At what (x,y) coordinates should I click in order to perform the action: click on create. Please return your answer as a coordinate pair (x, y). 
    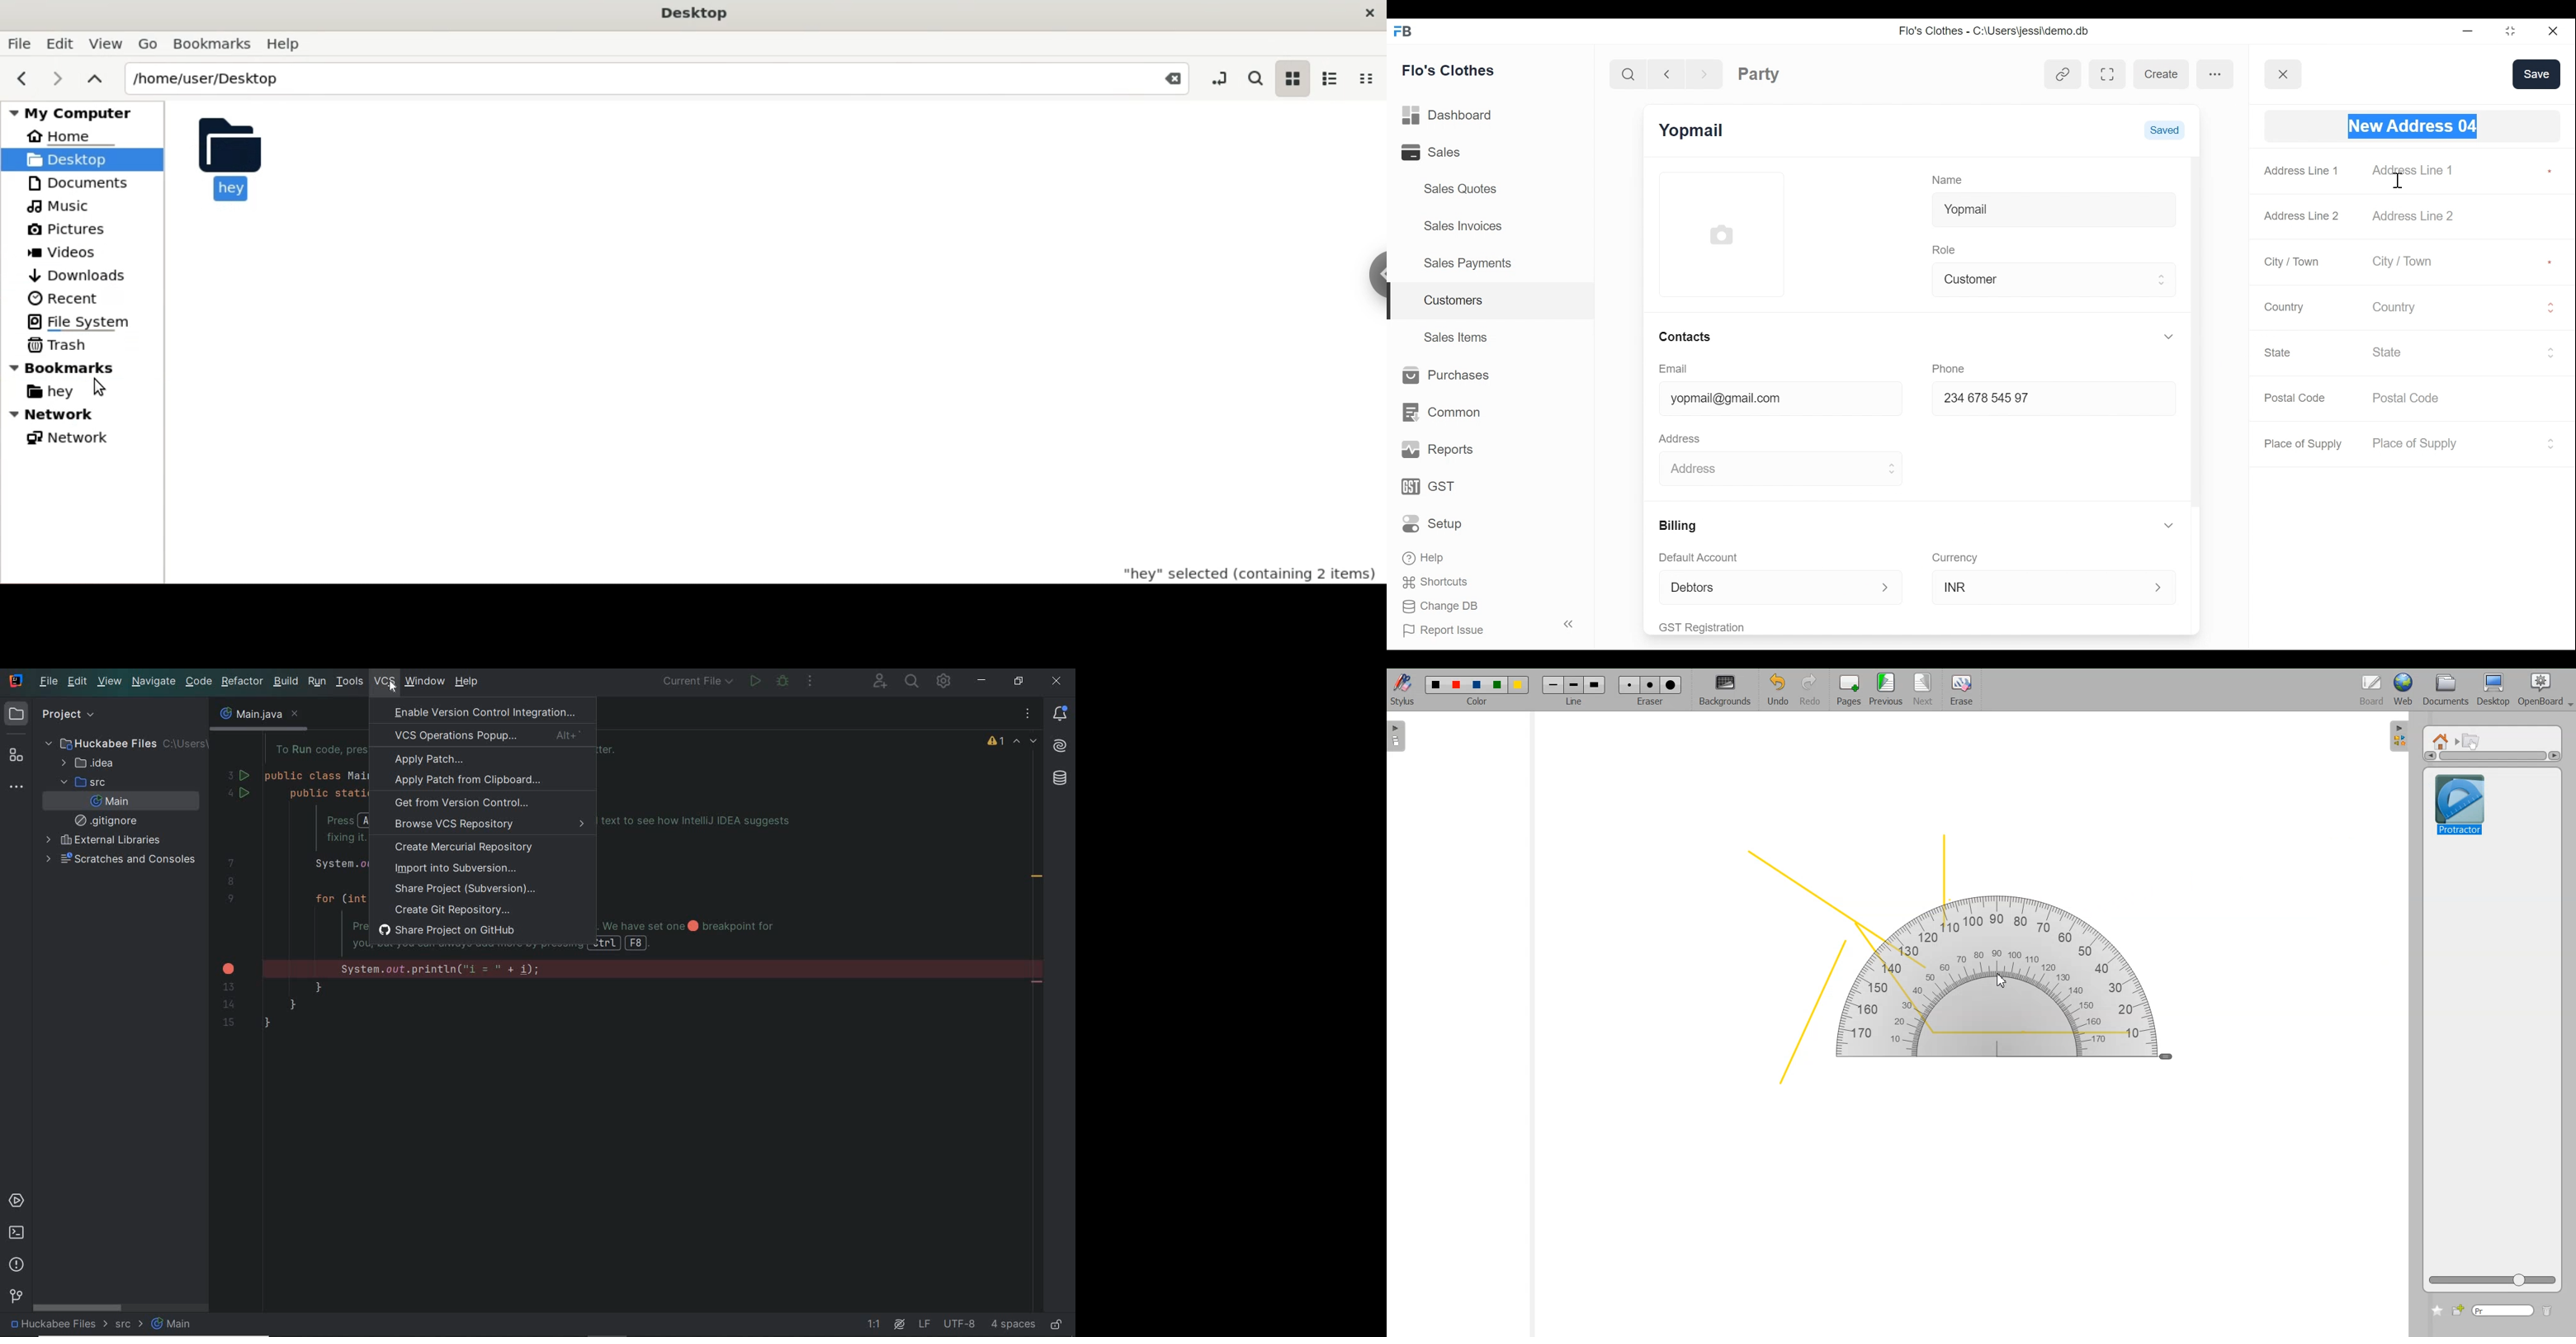
    Looking at the image, I should click on (2160, 74).